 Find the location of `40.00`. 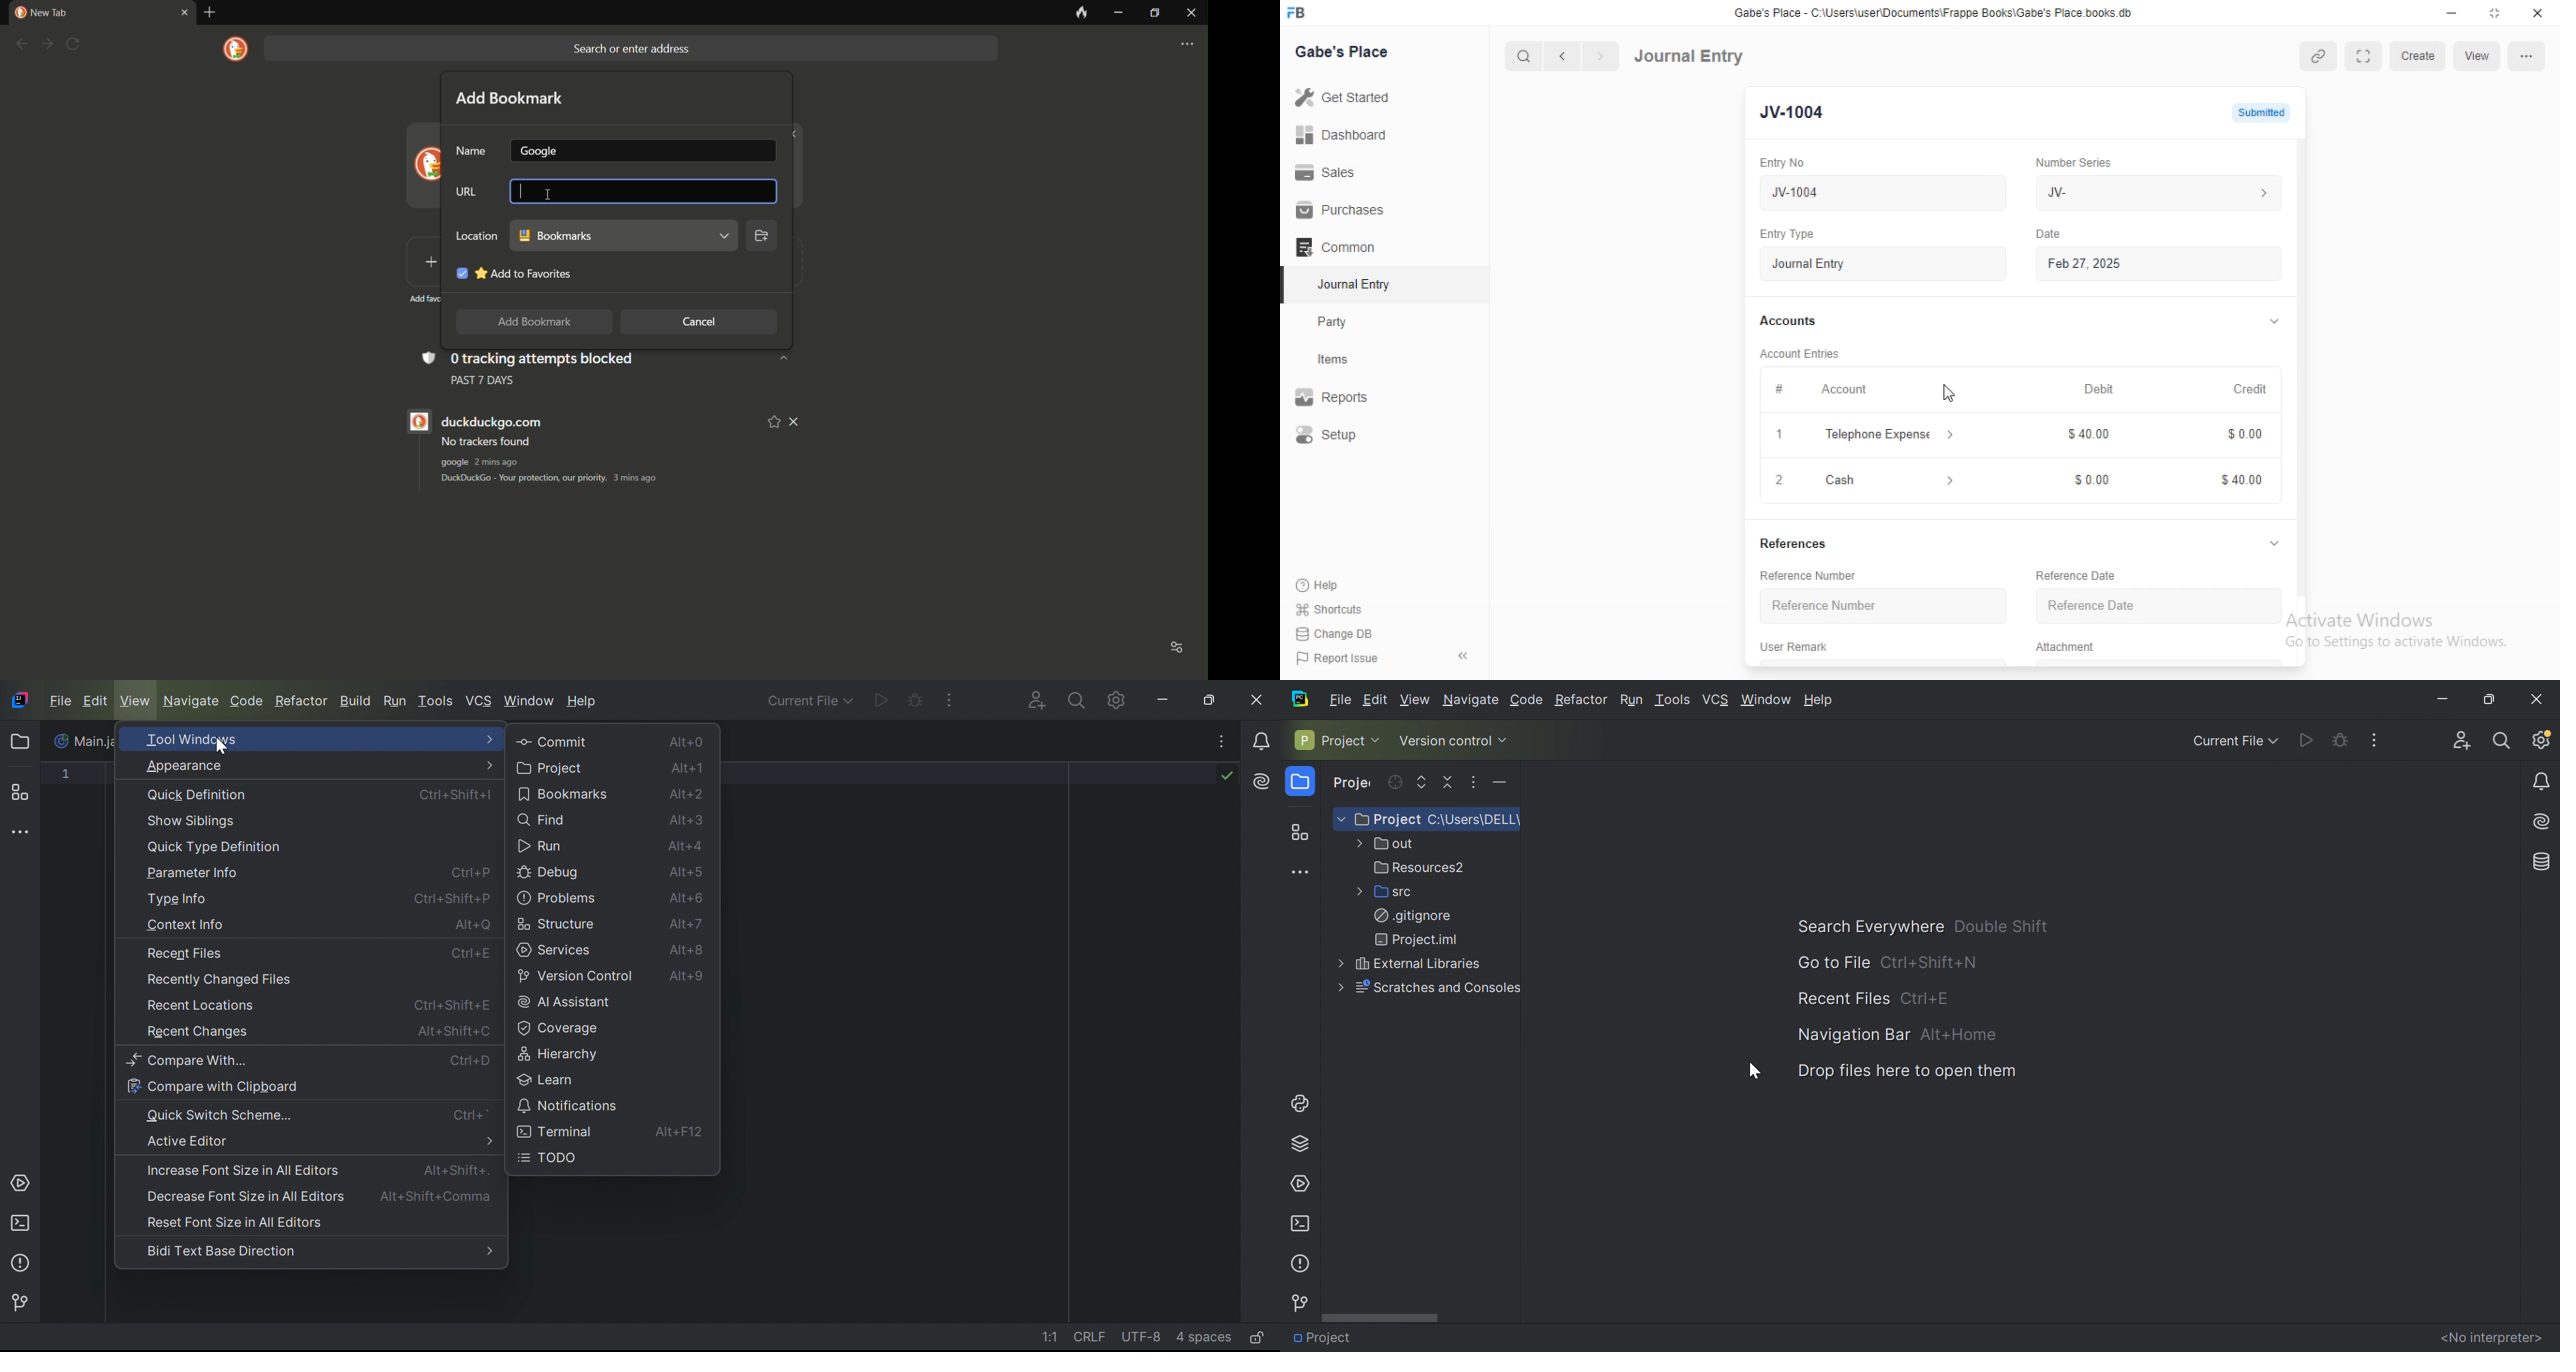

40.00 is located at coordinates (2083, 435).